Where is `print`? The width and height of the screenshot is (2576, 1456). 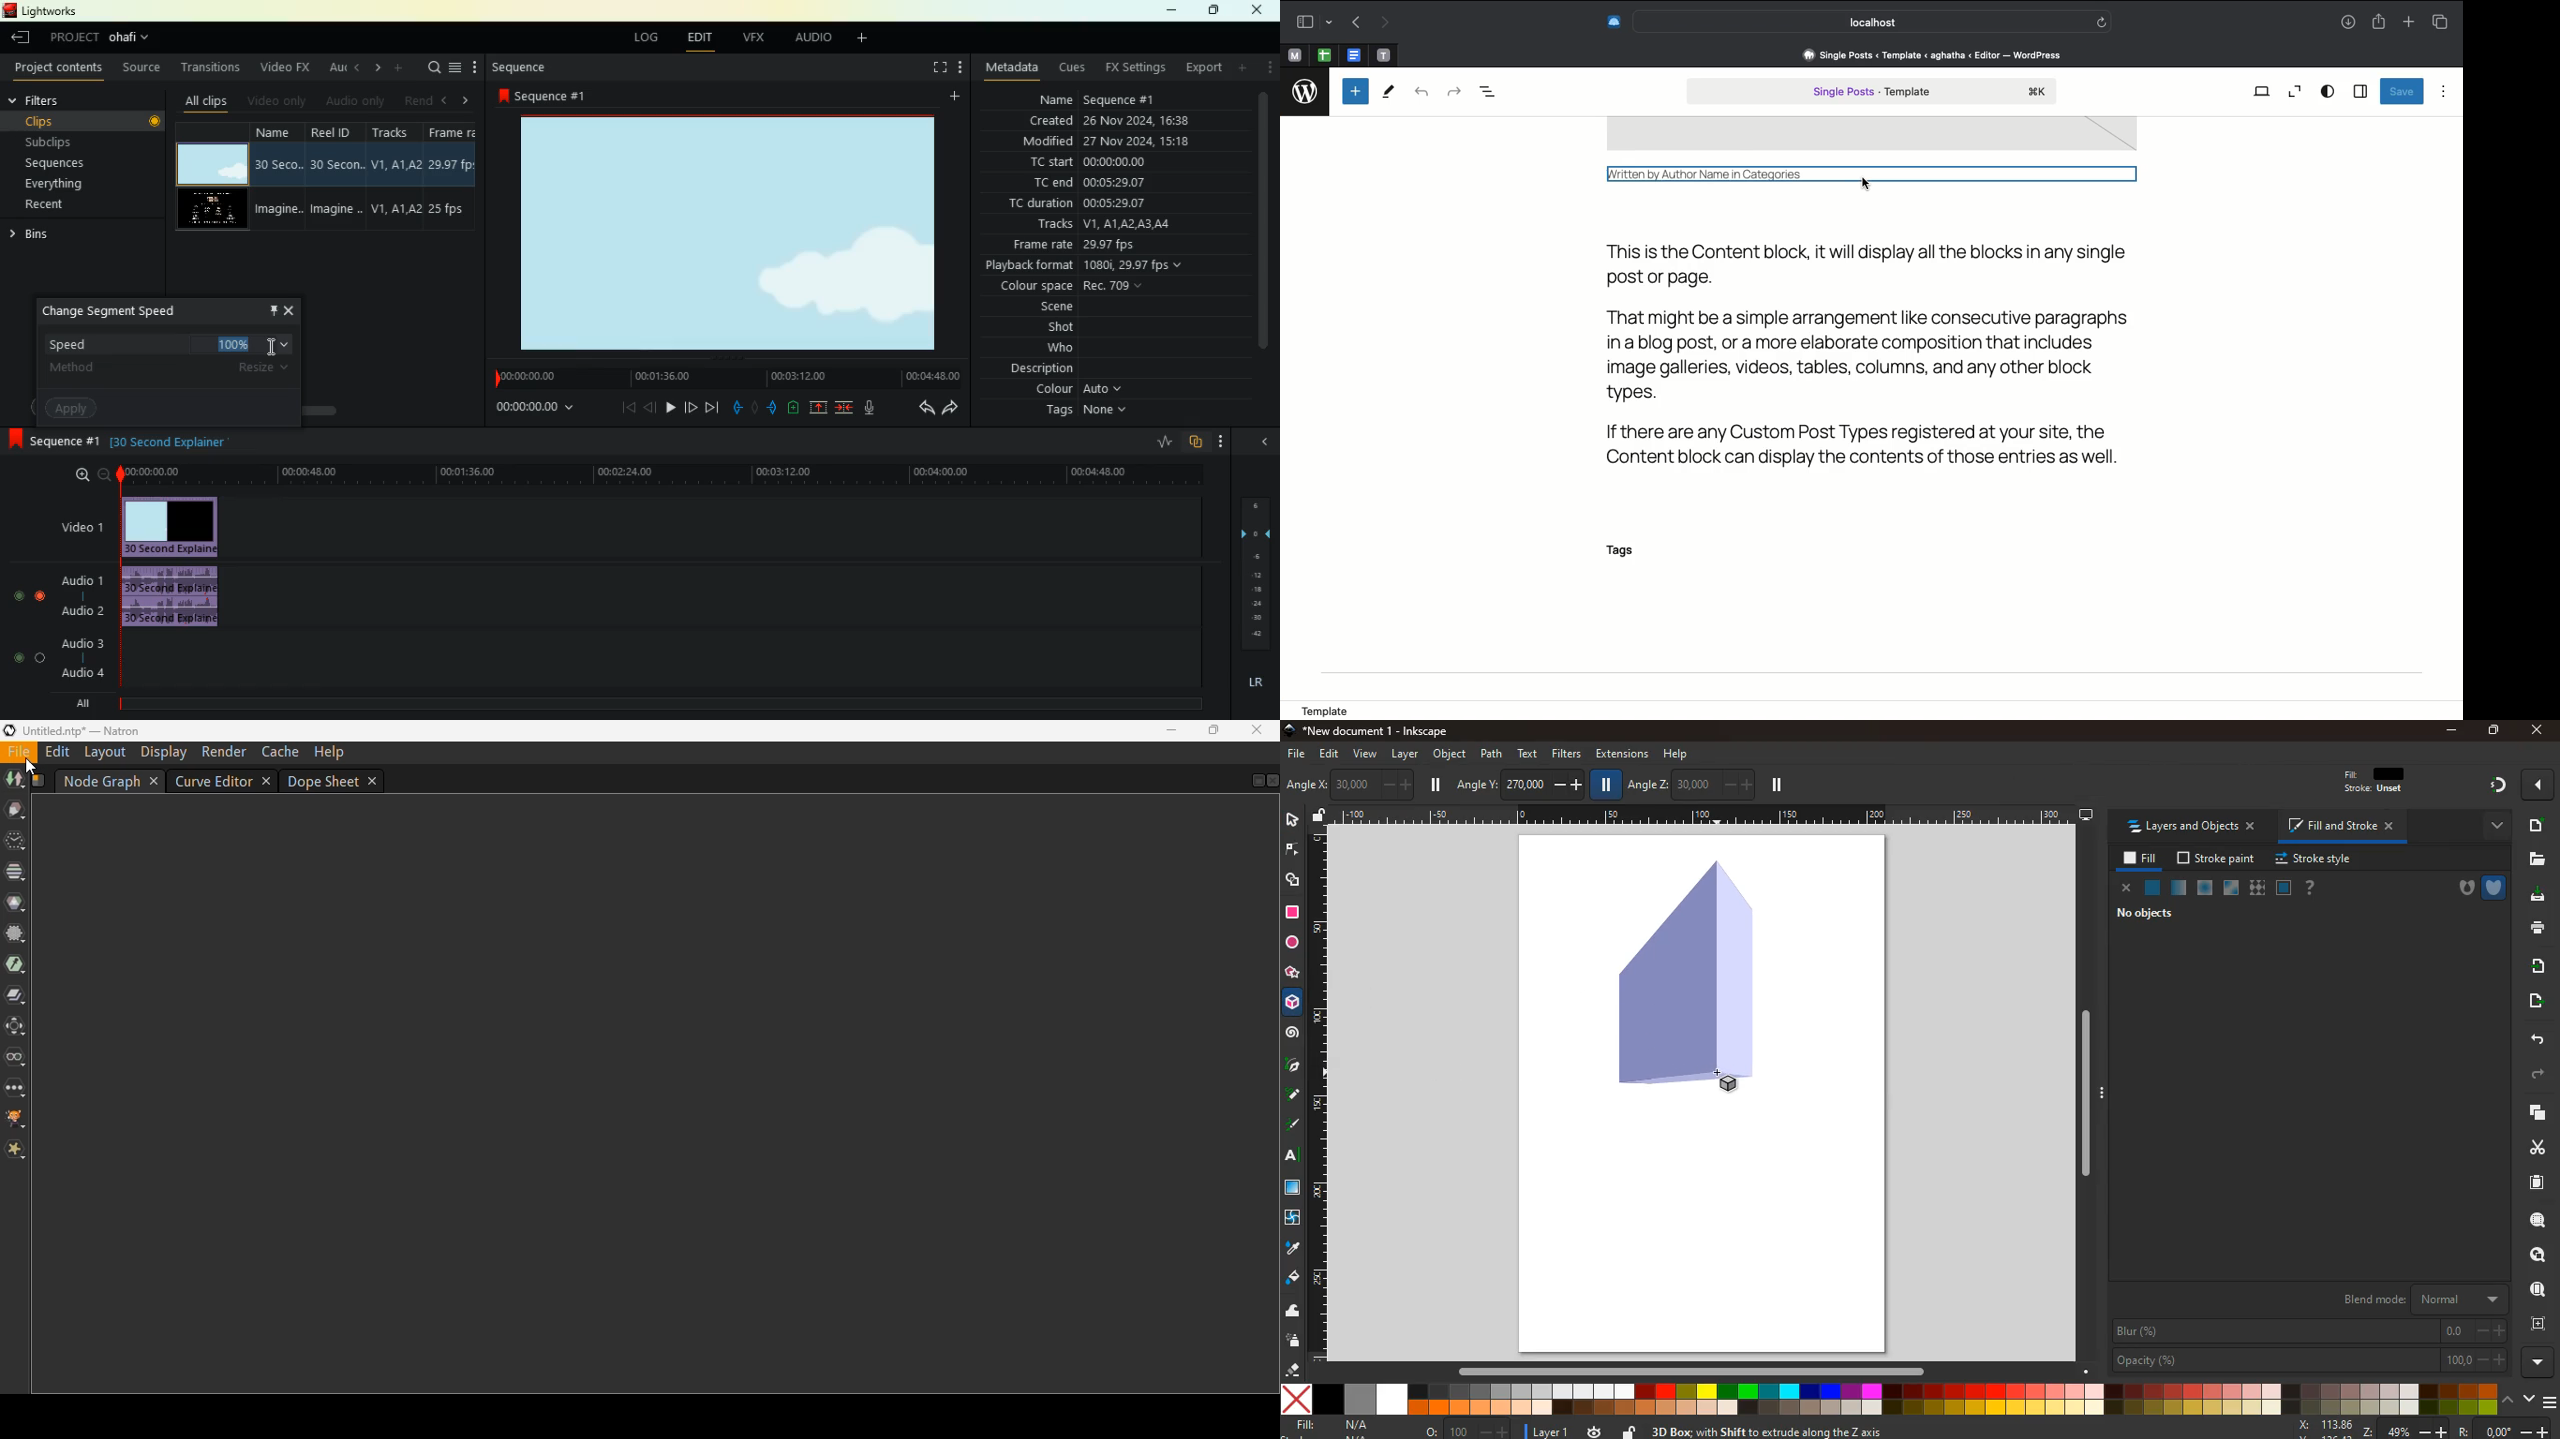 print is located at coordinates (2535, 929).